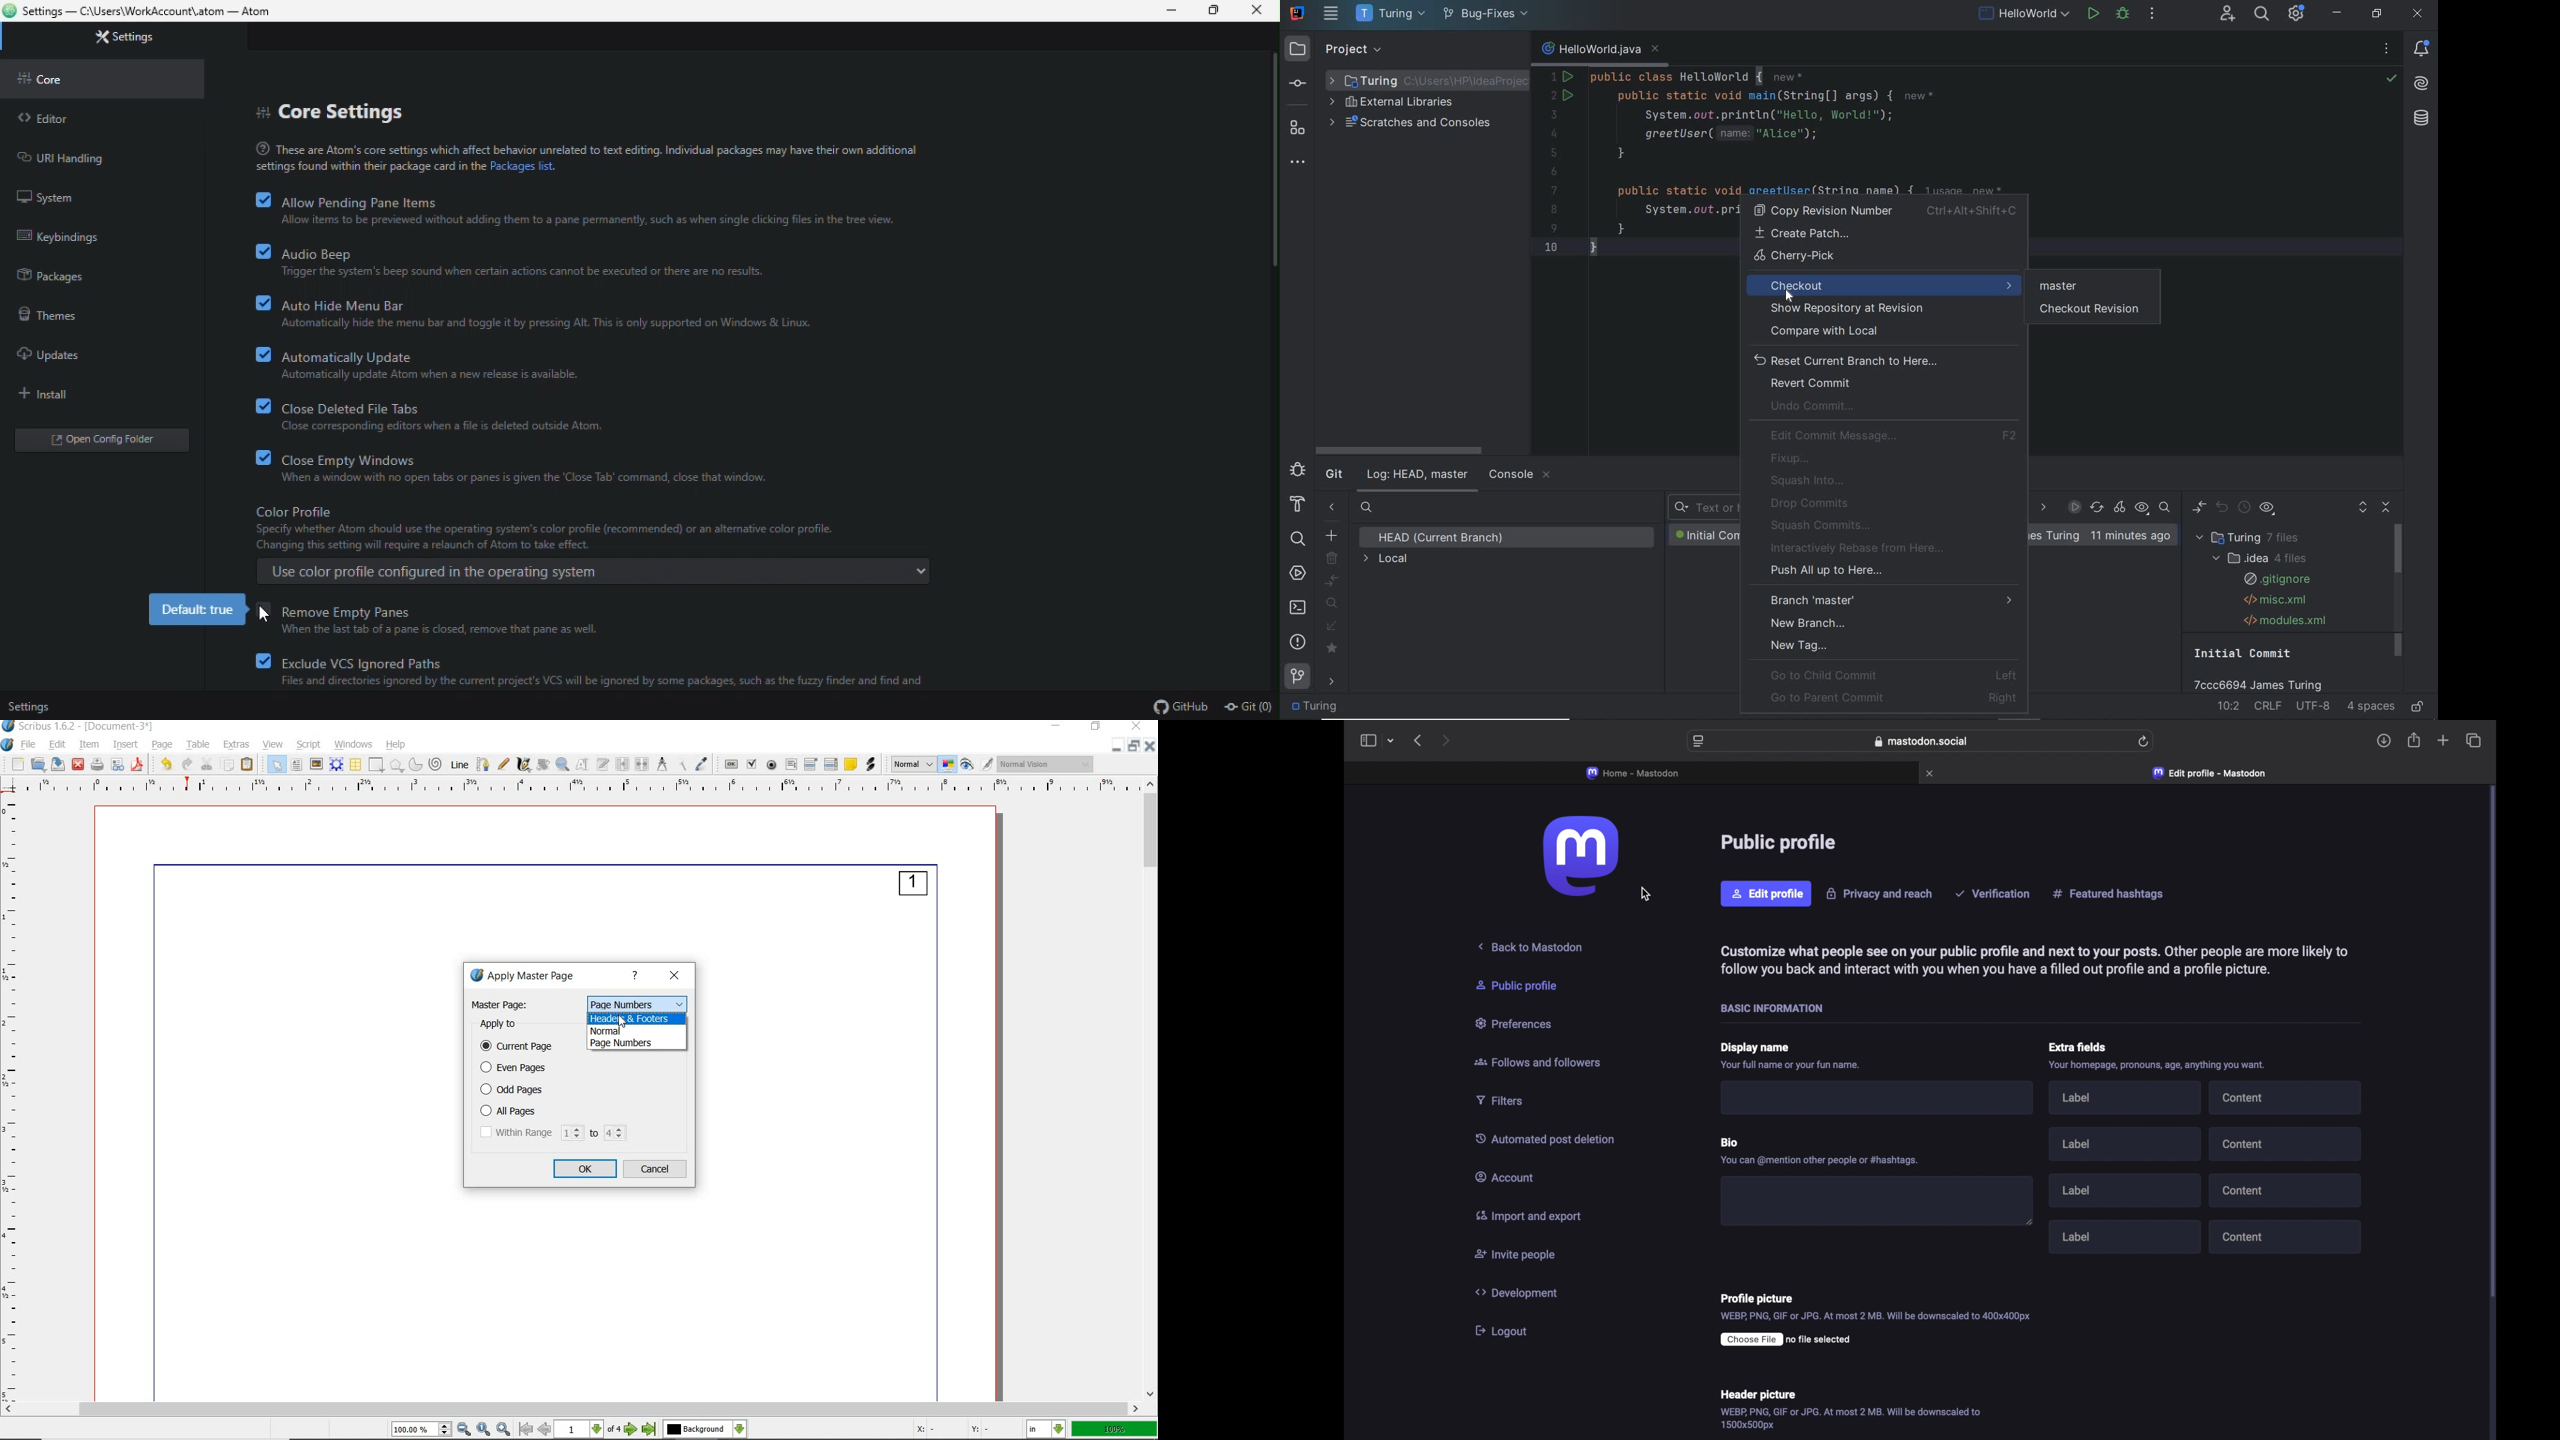 This screenshot has width=2576, height=1456. What do you see at coordinates (2121, 1191) in the screenshot?
I see `label` at bounding box center [2121, 1191].